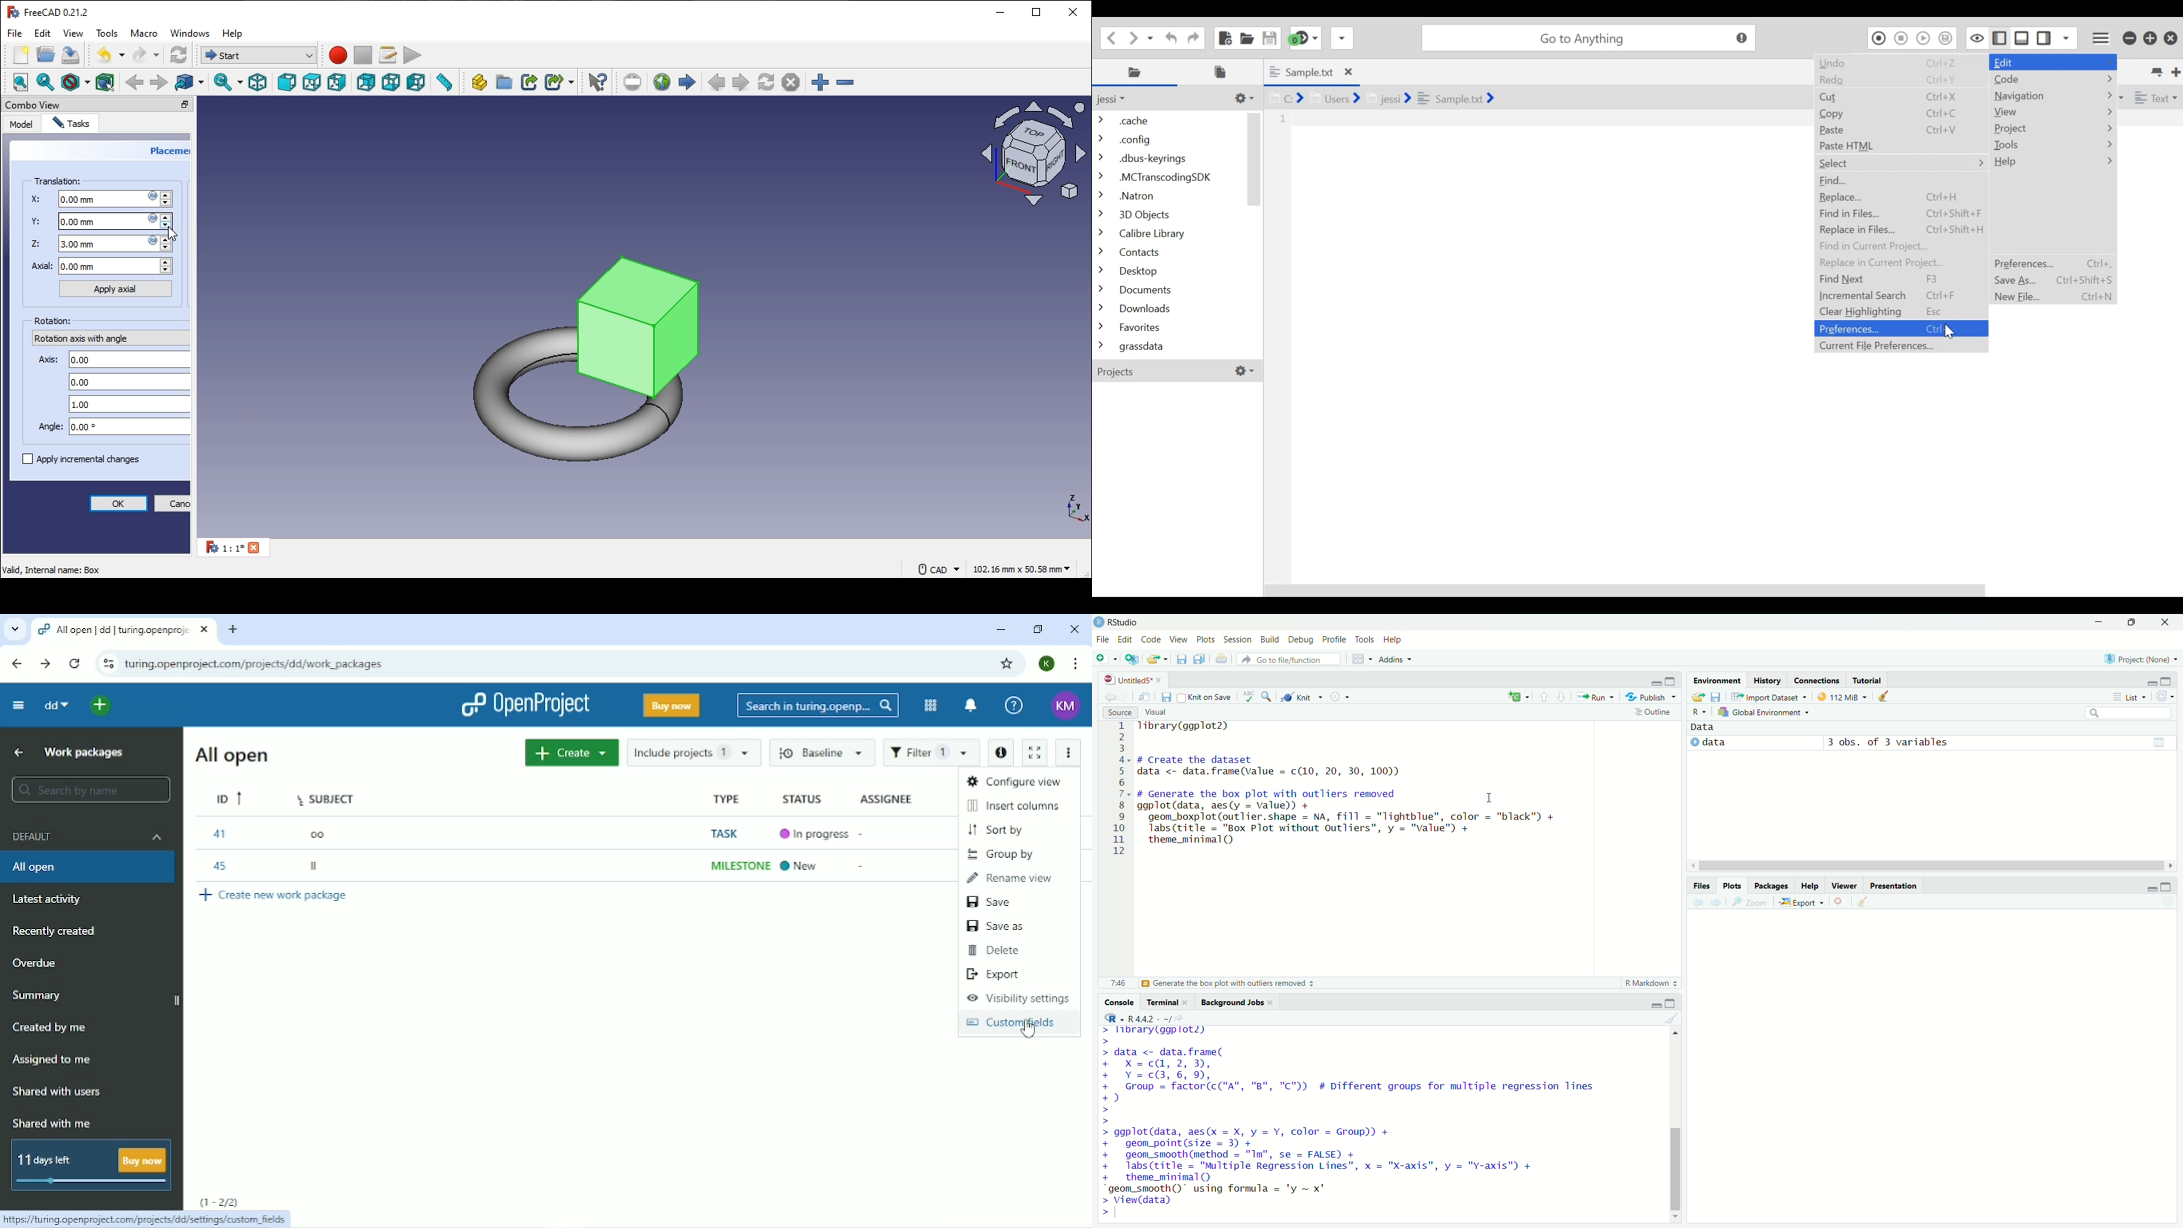 This screenshot has height=1232, width=2184. Describe the element at coordinates (2052, 296) in the screenshot. I see `New File` at that location.